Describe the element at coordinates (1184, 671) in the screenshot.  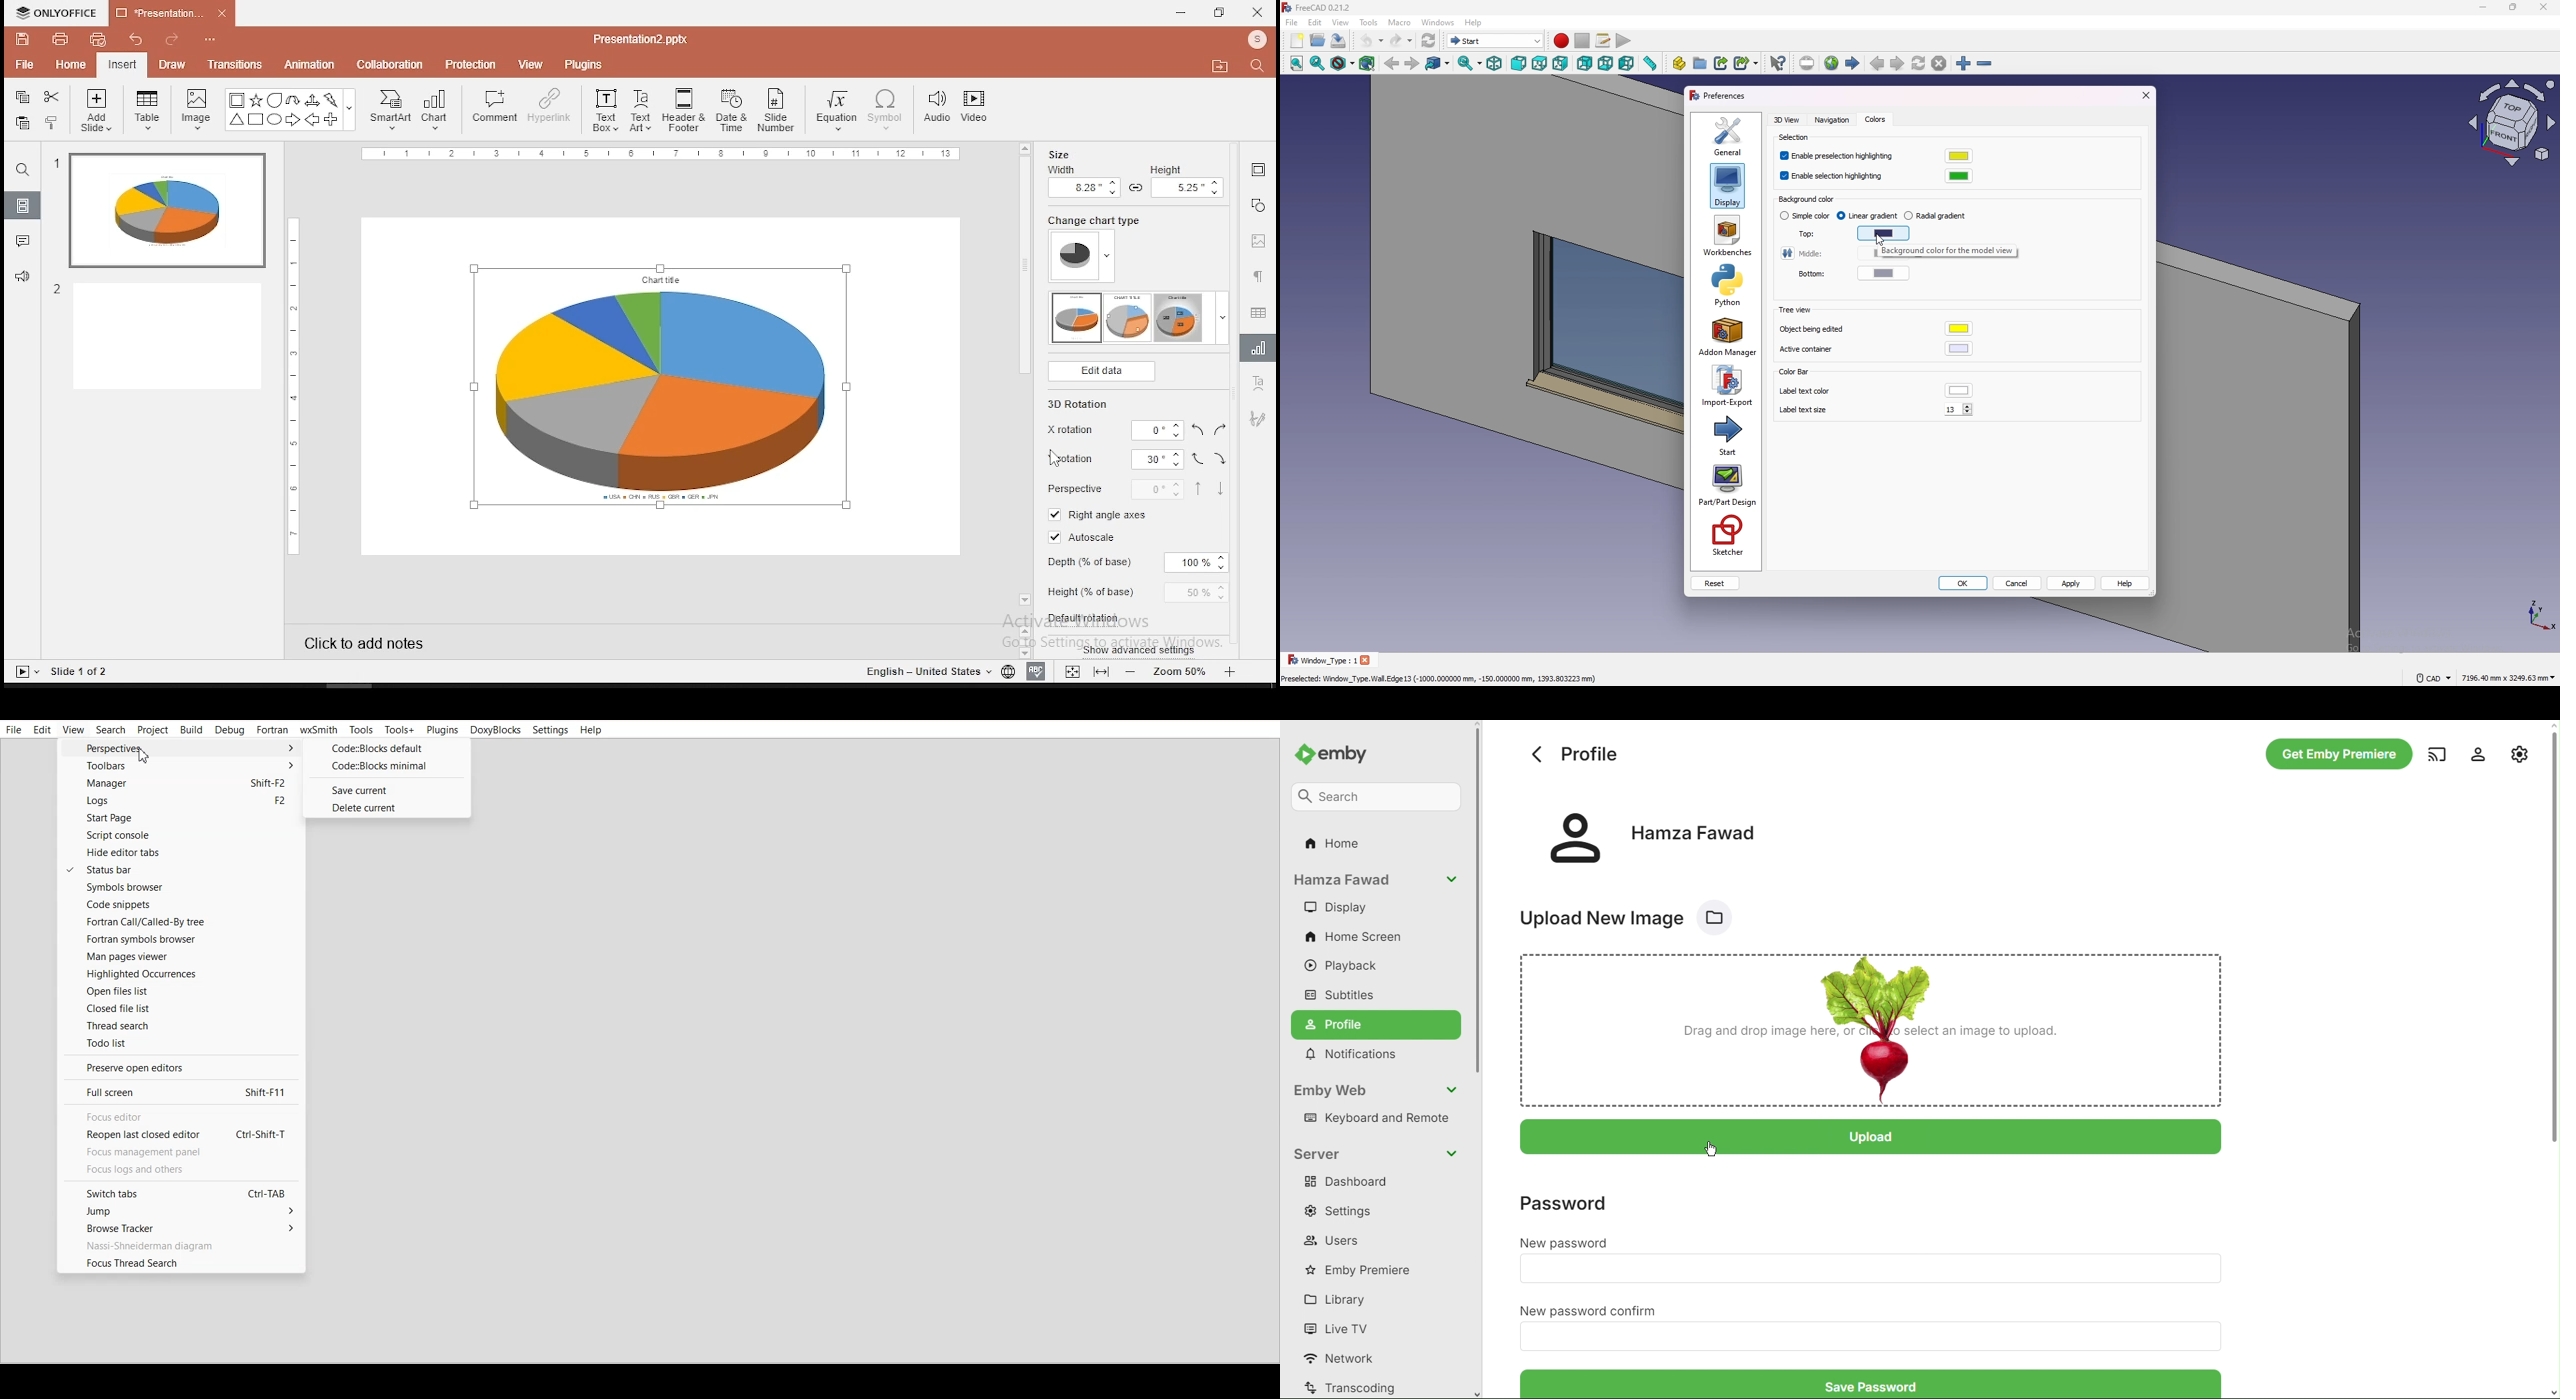
I see `zoom level` at that location.